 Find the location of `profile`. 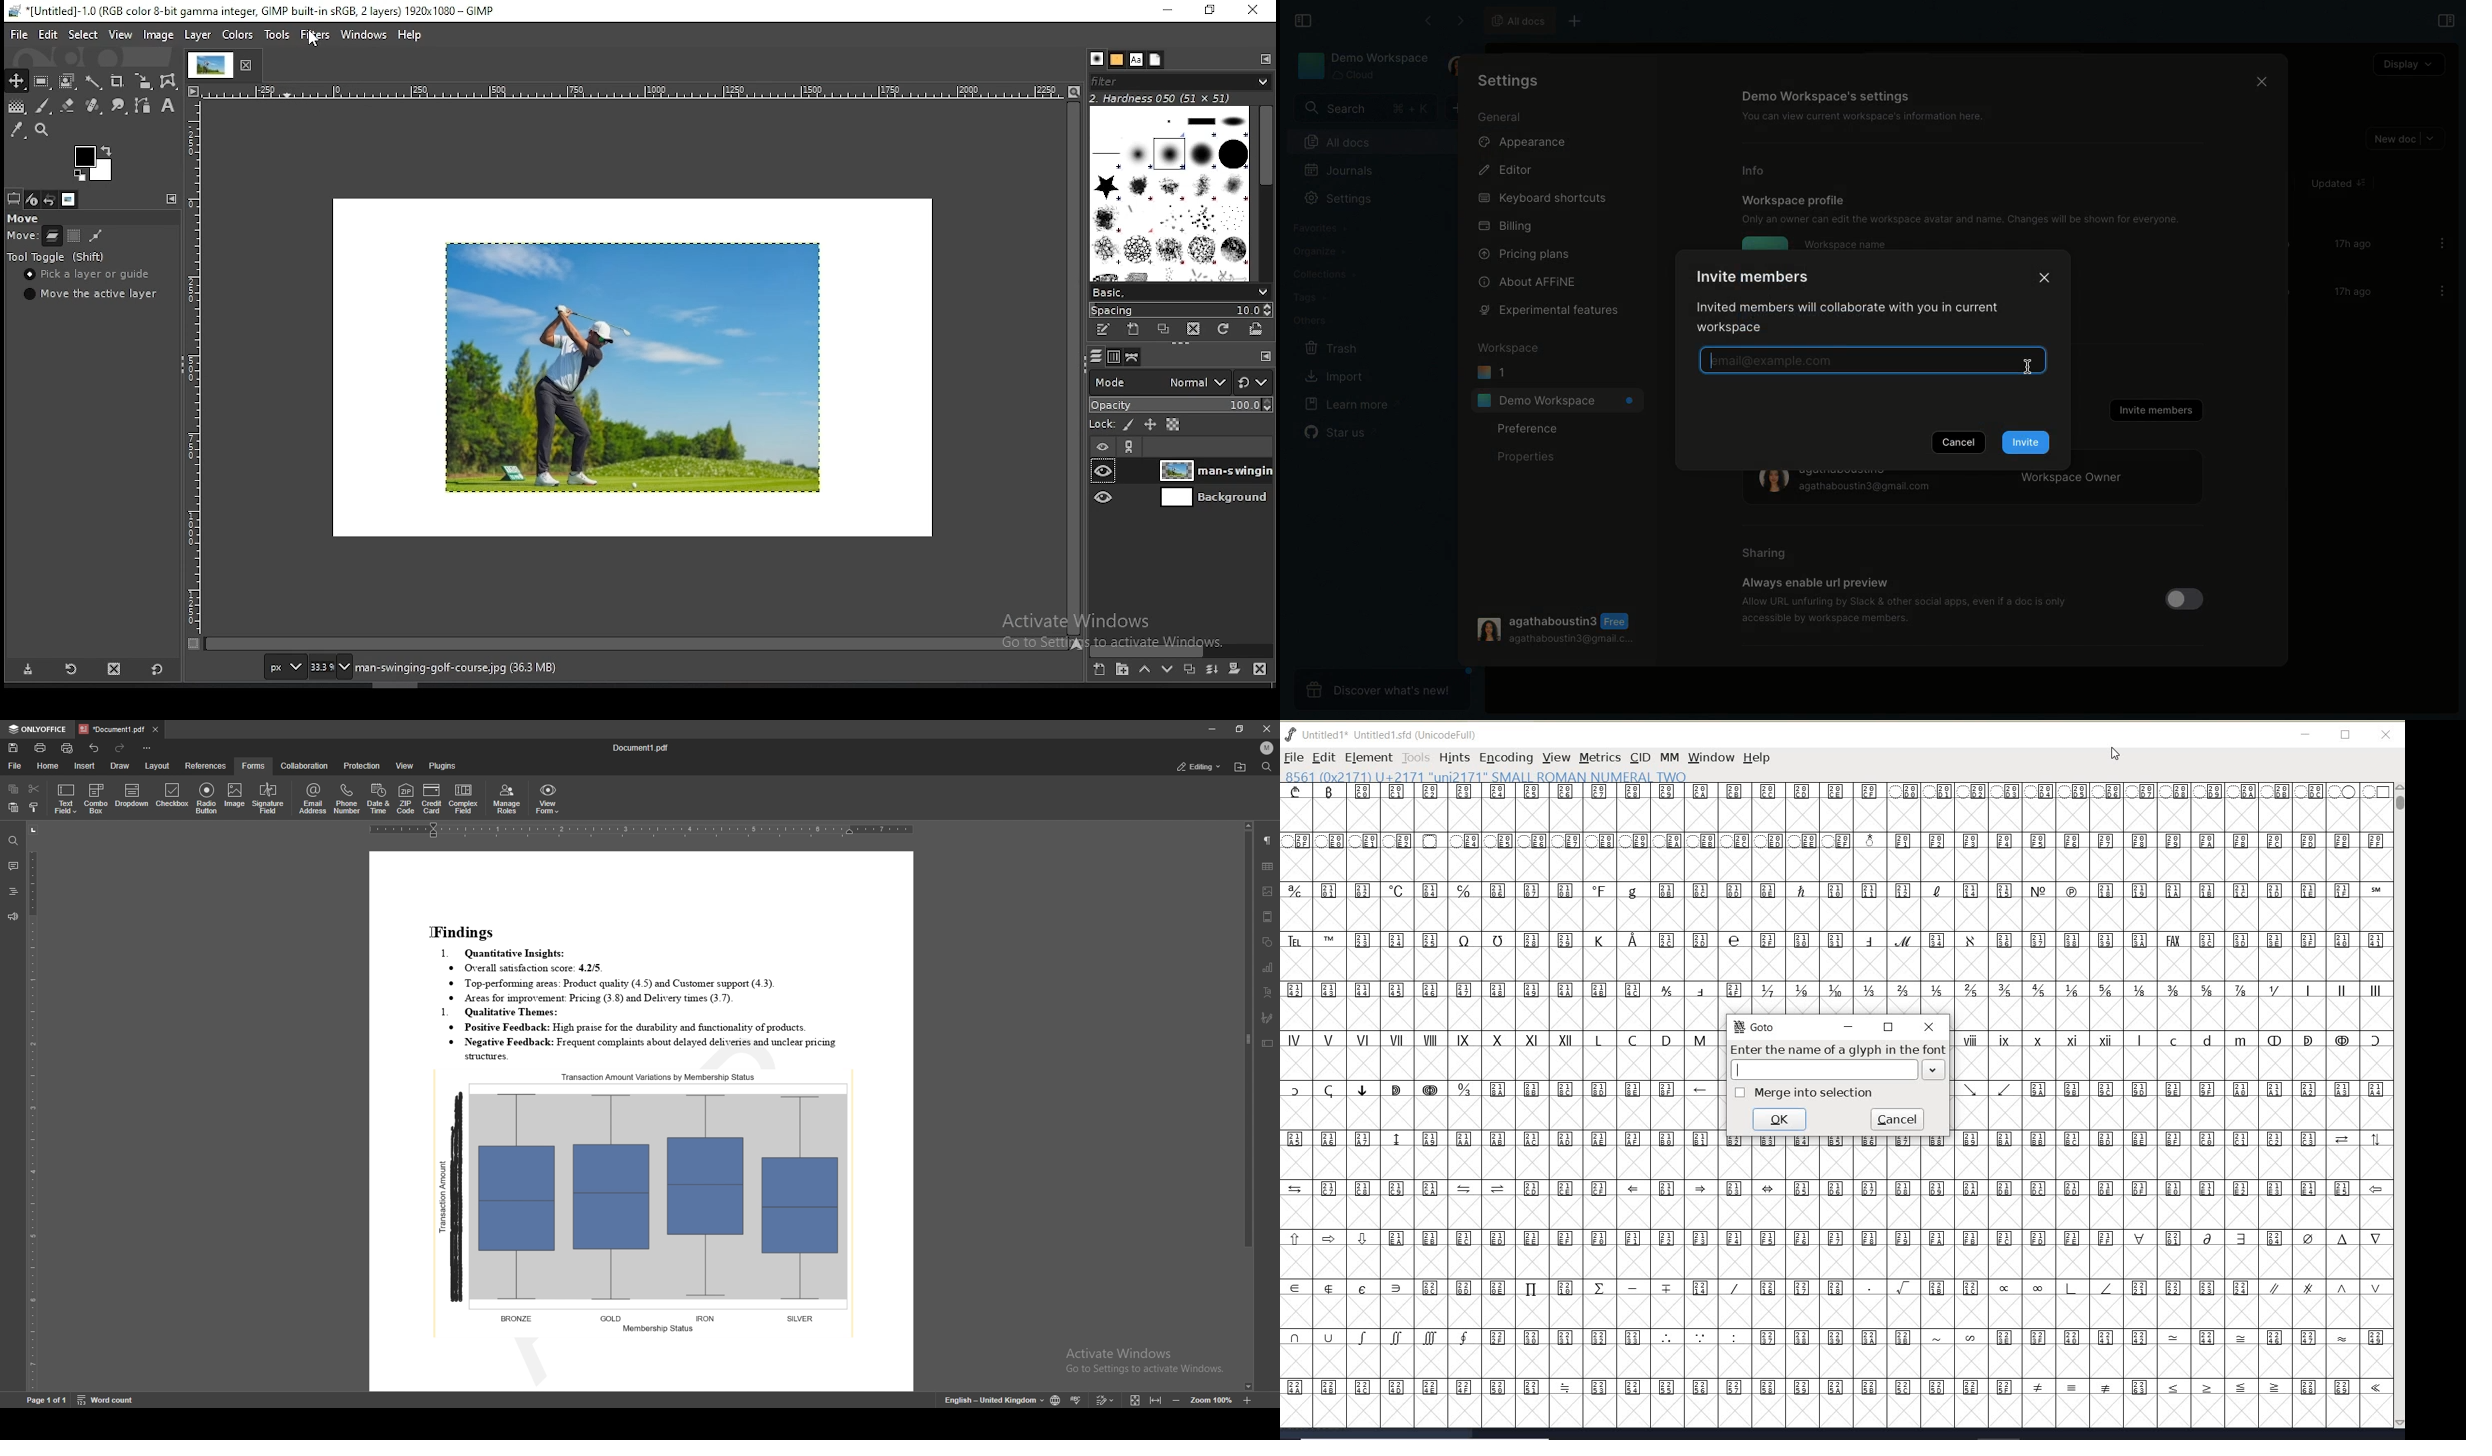

profile is located at coordinates (1267, 748).